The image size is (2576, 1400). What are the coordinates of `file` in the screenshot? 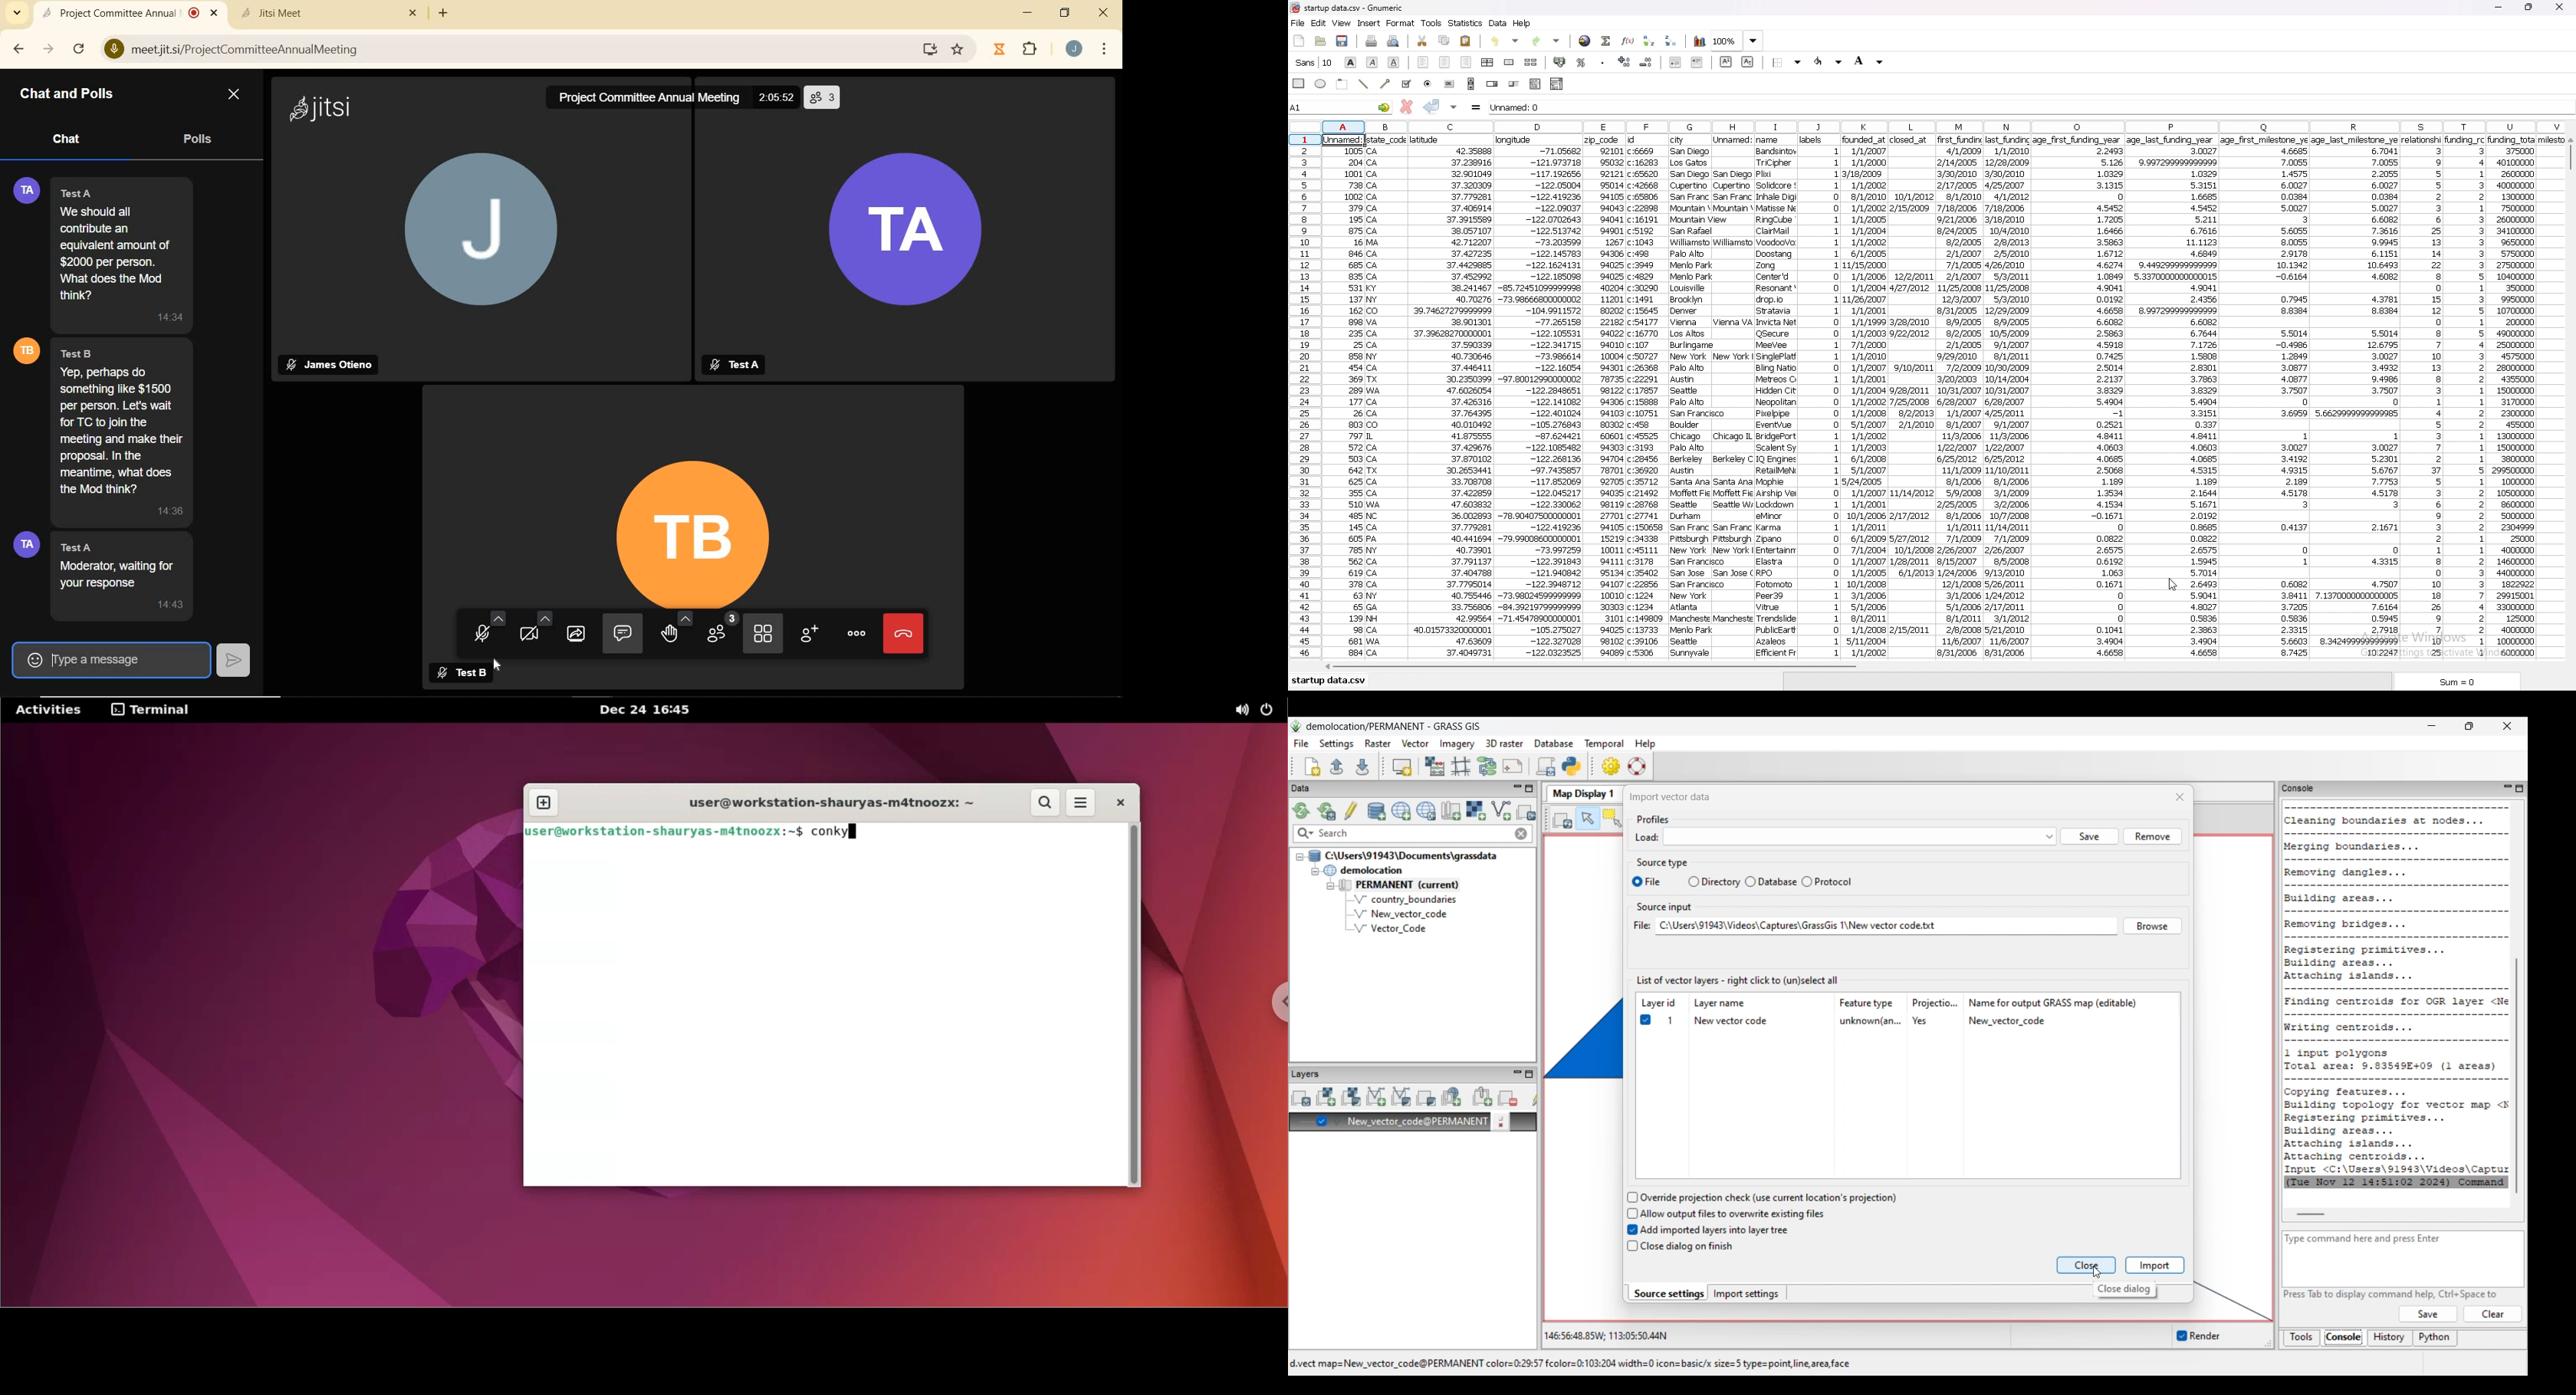 It's located at (1298, 23).